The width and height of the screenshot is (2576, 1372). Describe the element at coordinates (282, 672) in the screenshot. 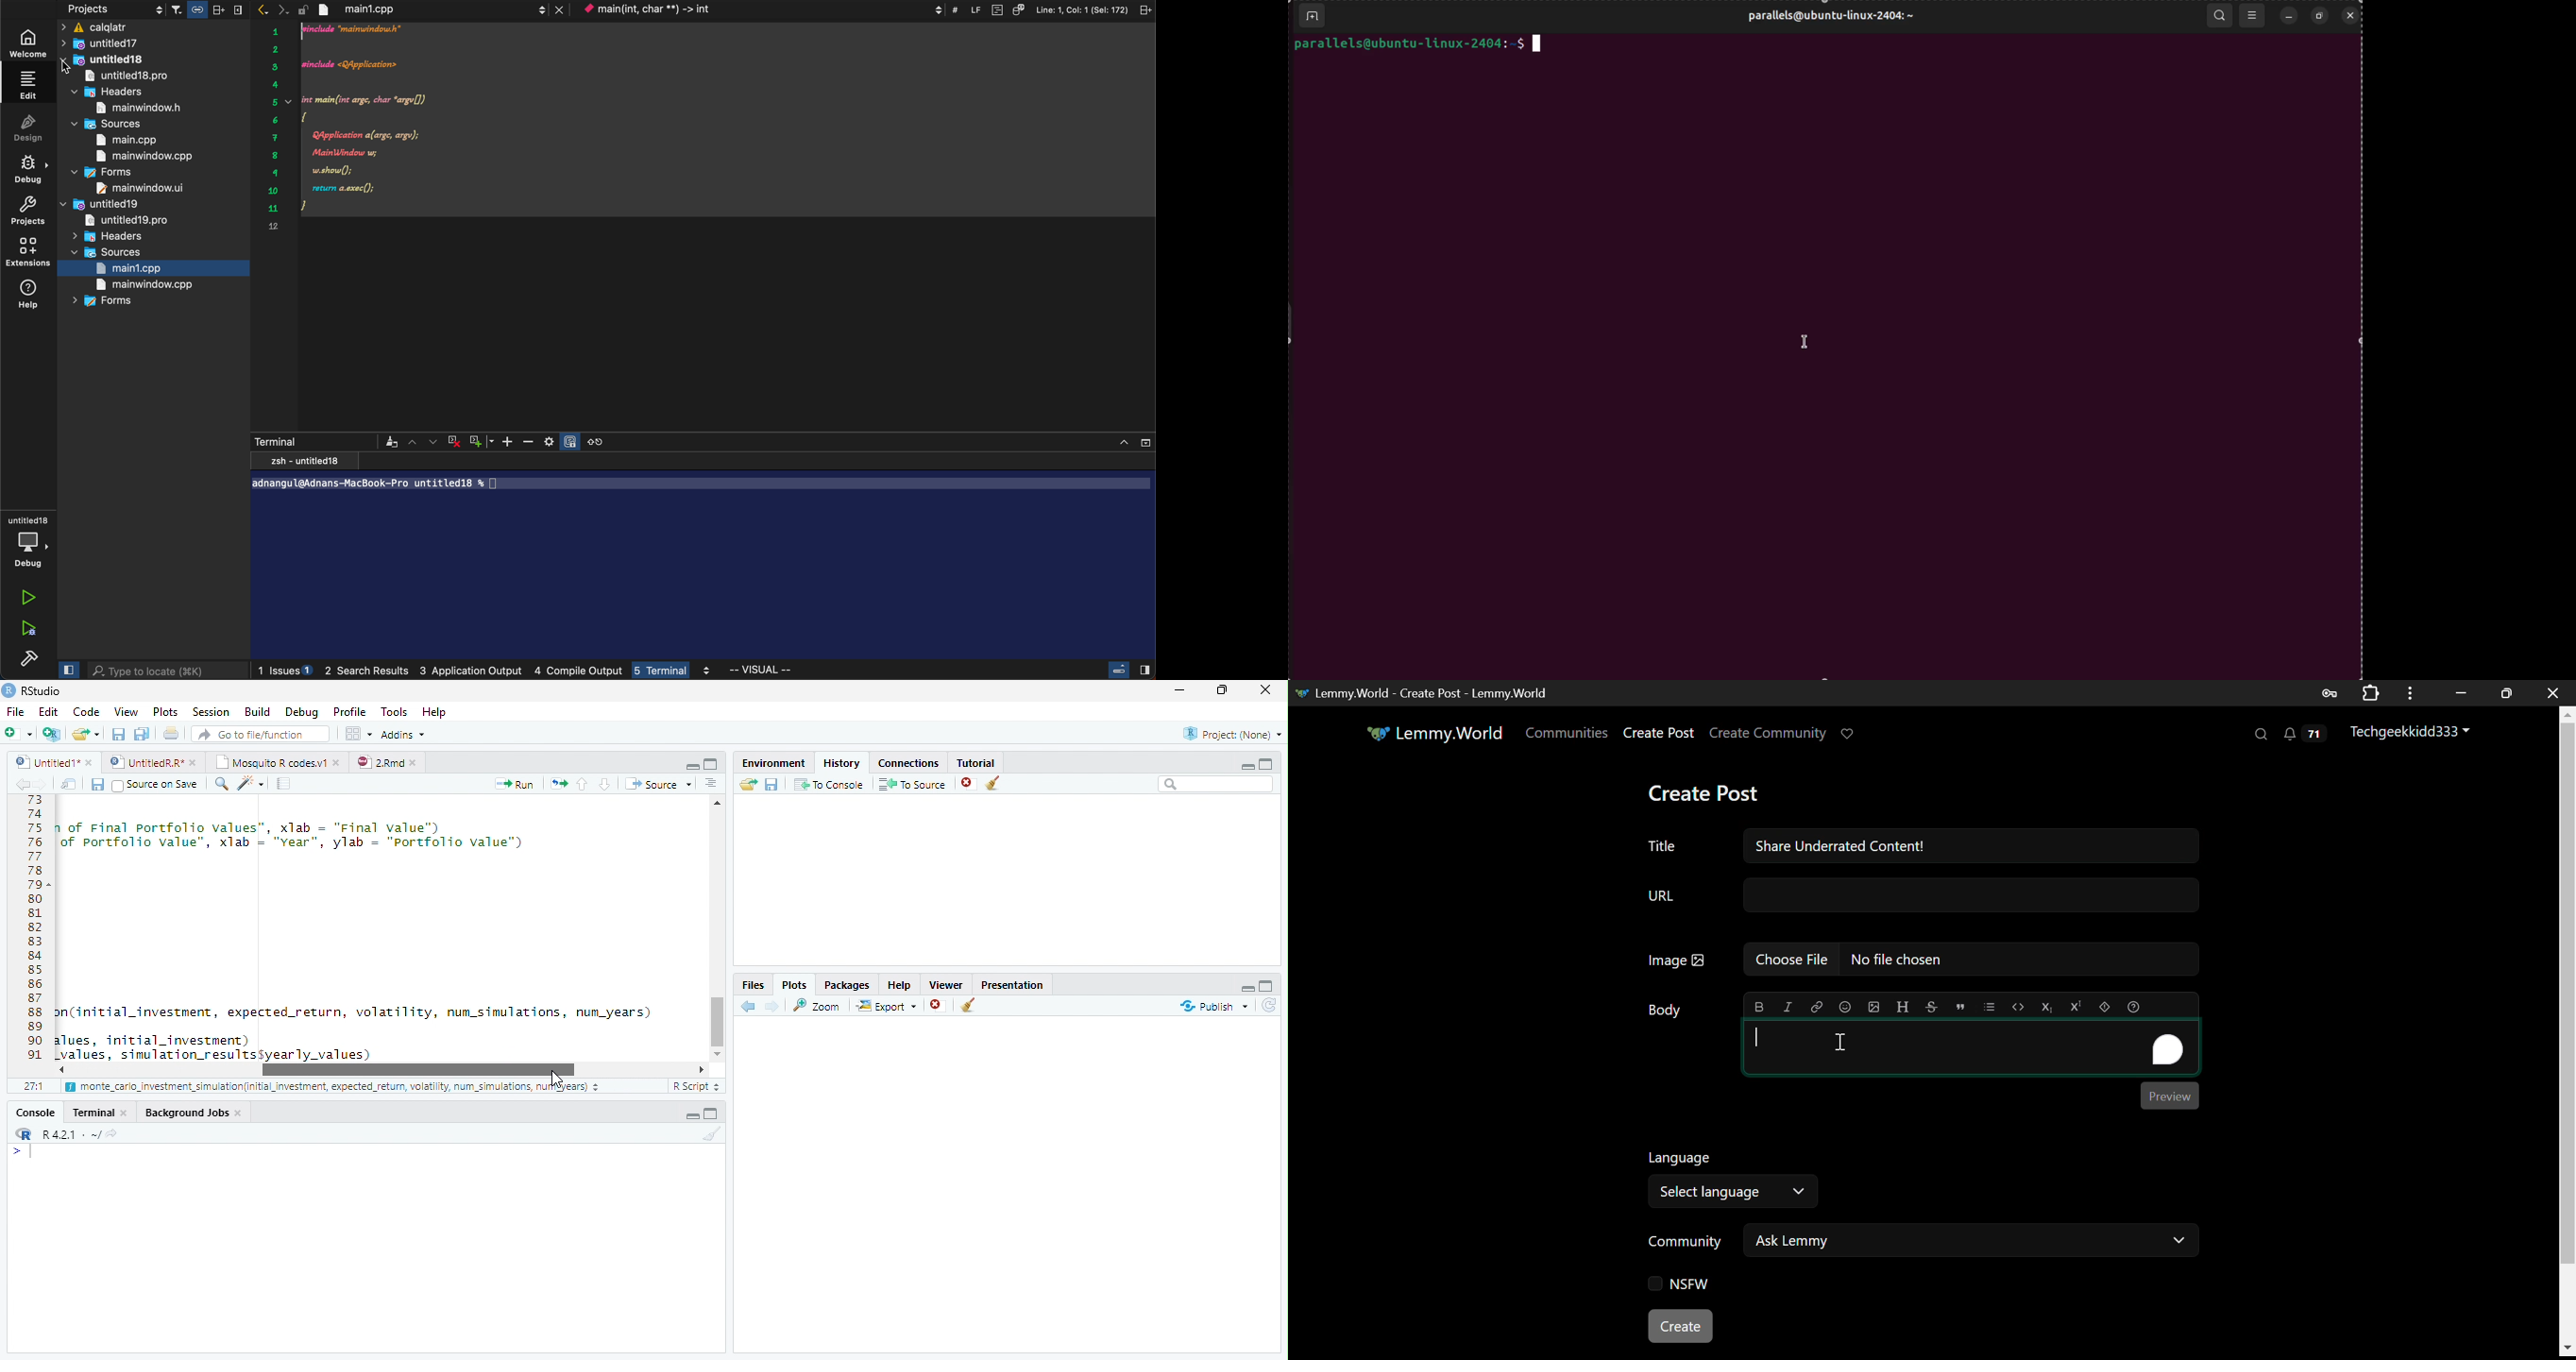

I see `issues` at that location.